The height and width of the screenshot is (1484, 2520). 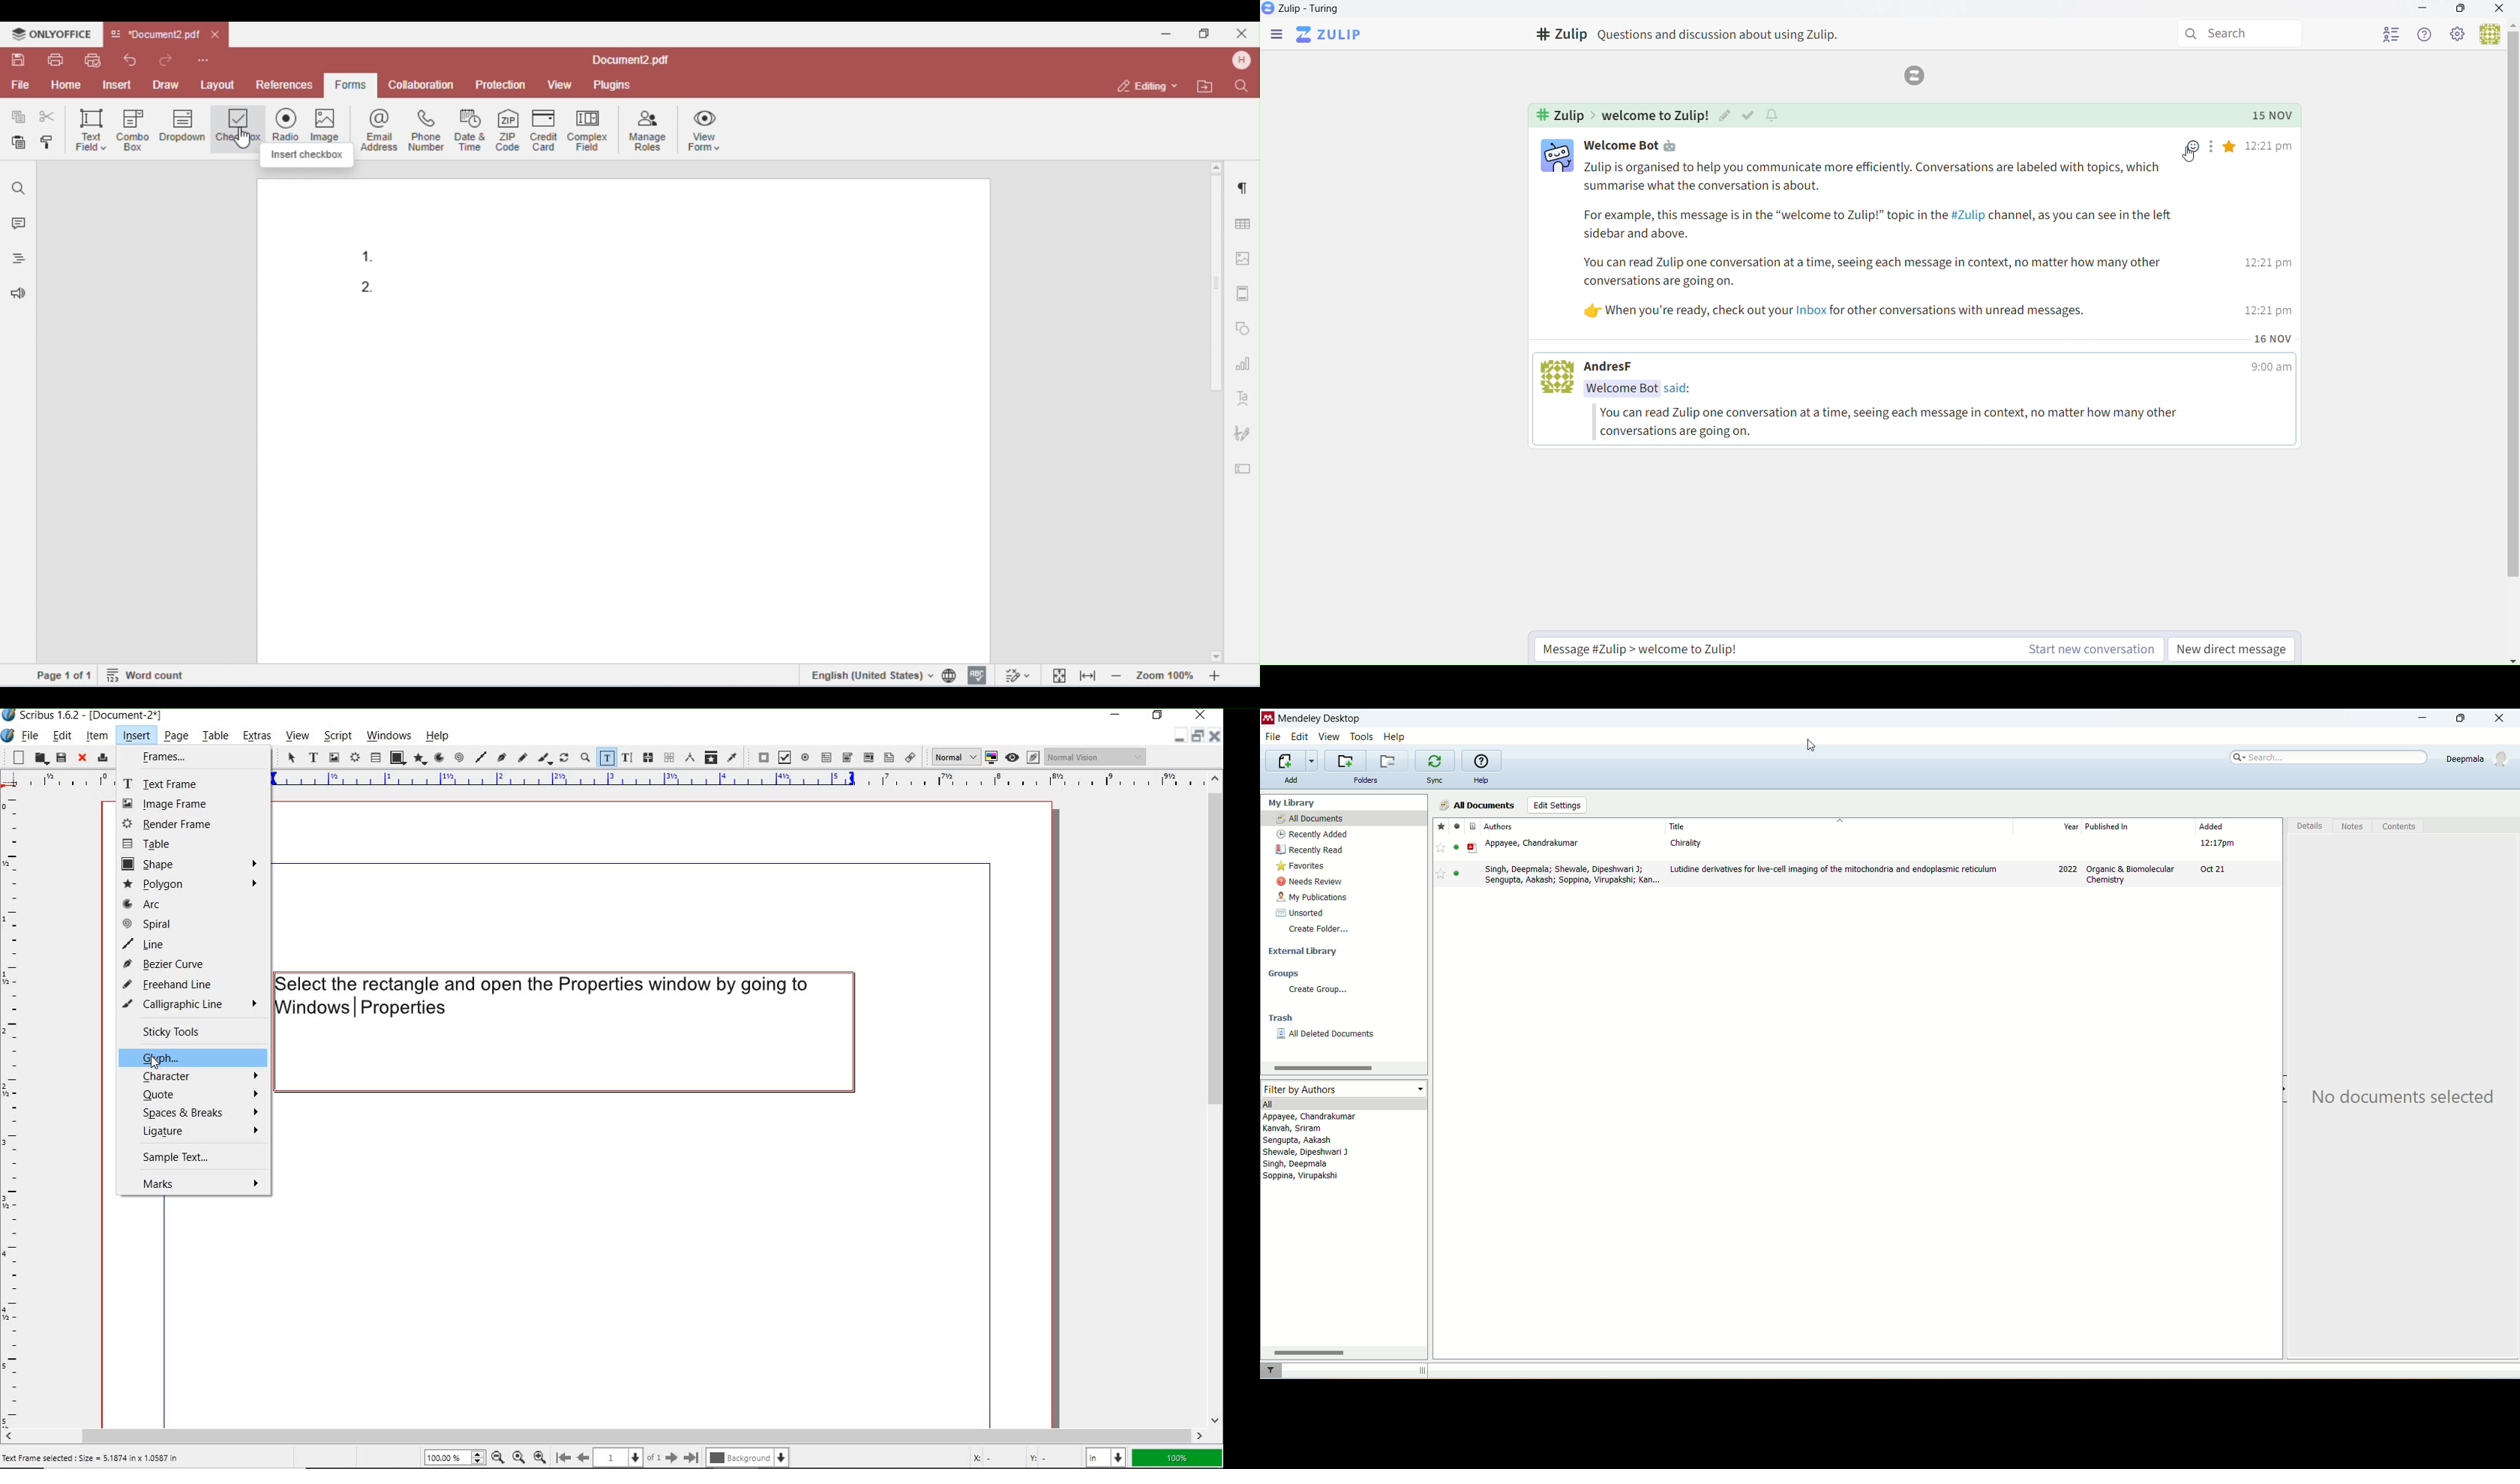 What do you see at coordinates (197, 1094) in the screenshot?
I see `quote` at bounding box center [197, 1094].